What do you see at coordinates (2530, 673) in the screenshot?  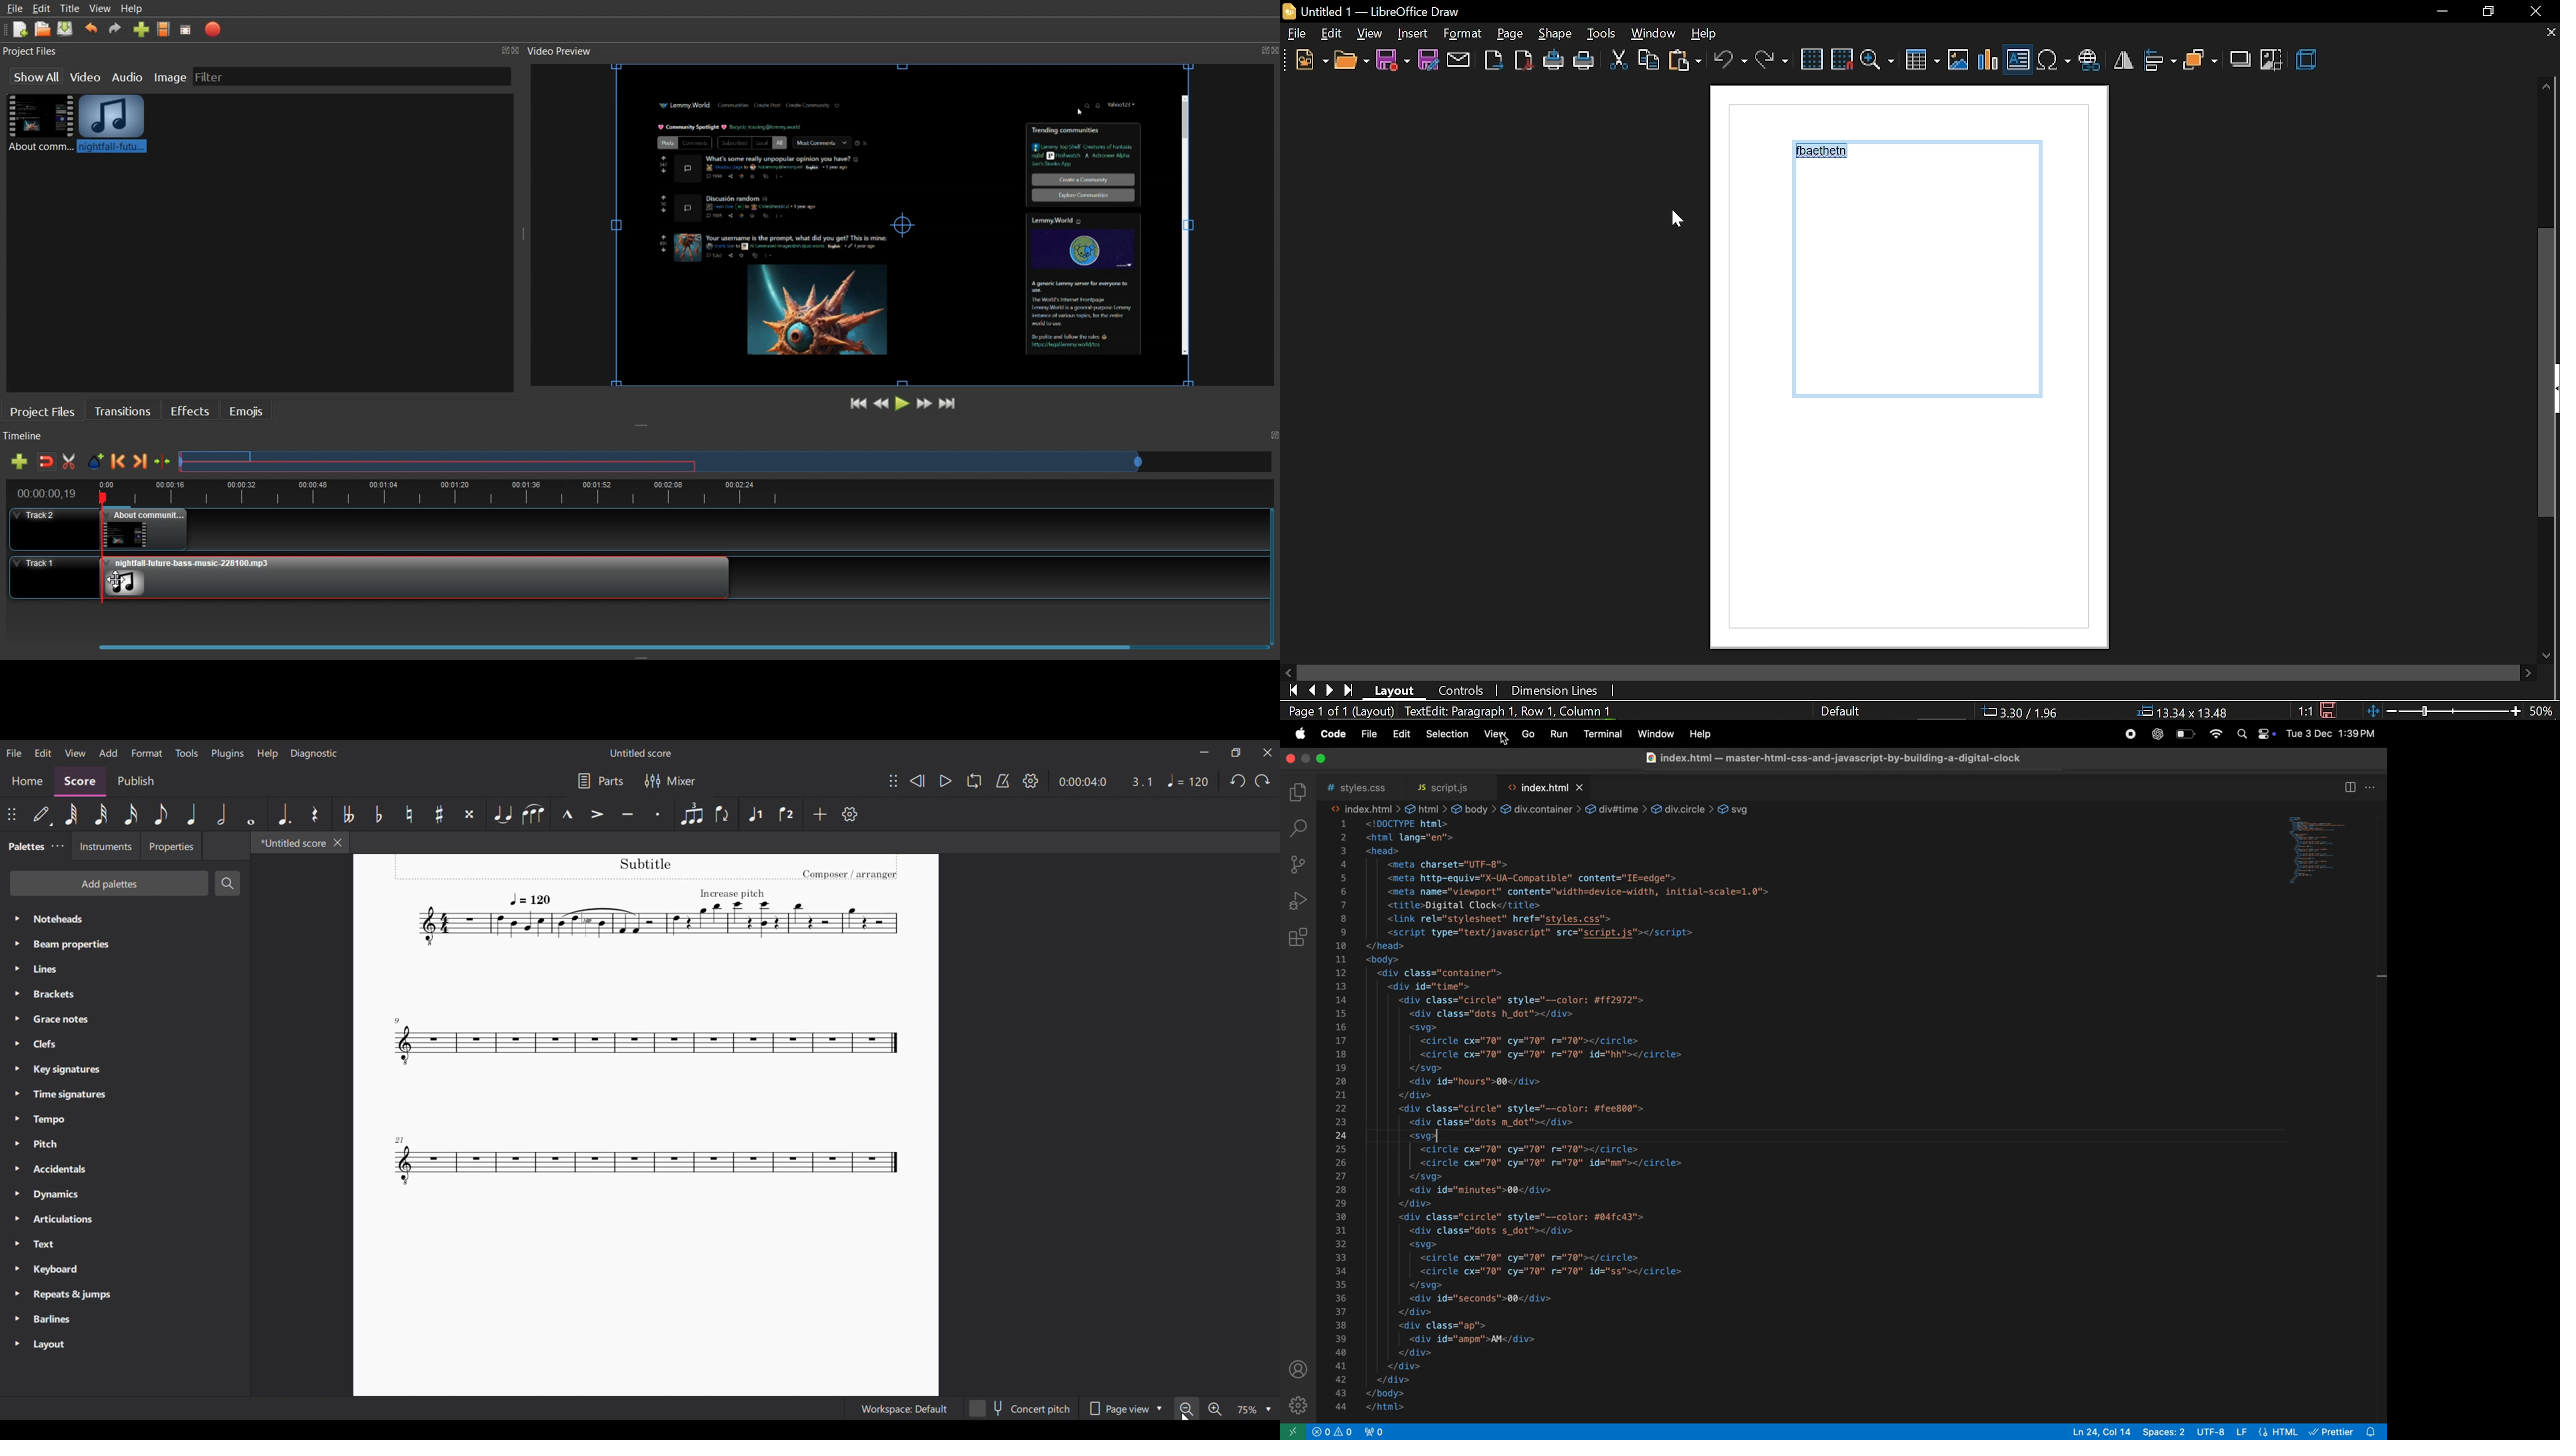 I see `move right` at bounding box center [2530, 673].